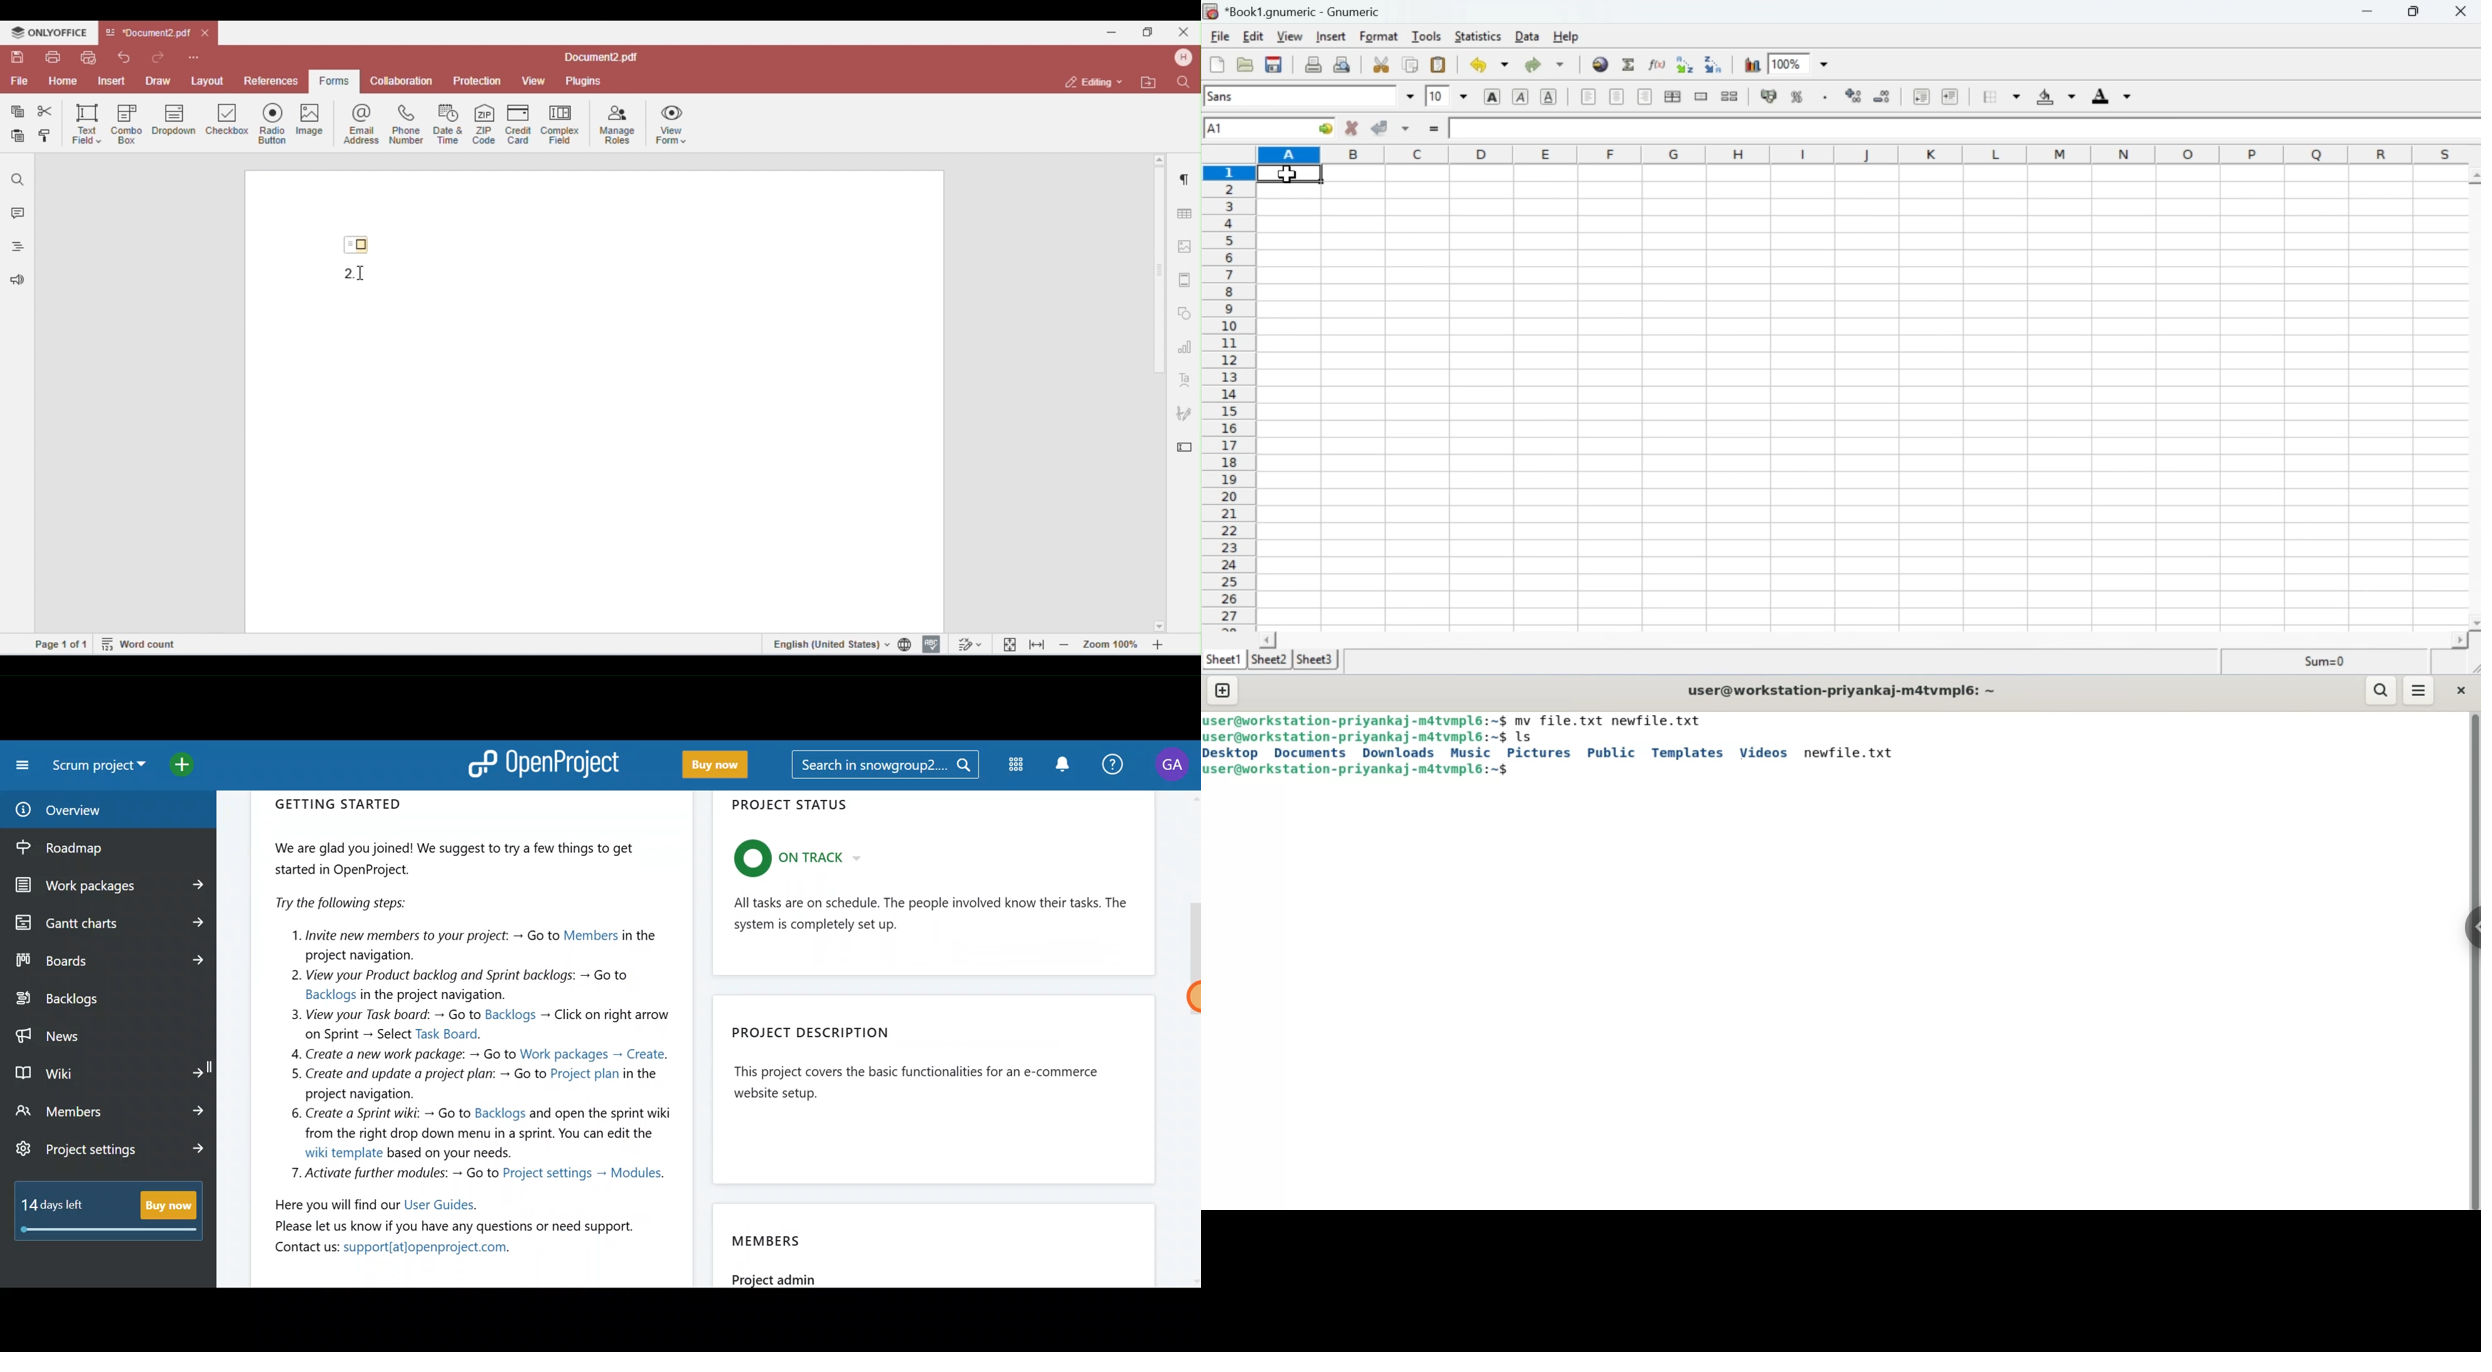 The width and height of the screenshot is (2492, 1372). Describe the element at coordinates (1685, 65) in the screenshot. I see `Sort by ascending` at that location.